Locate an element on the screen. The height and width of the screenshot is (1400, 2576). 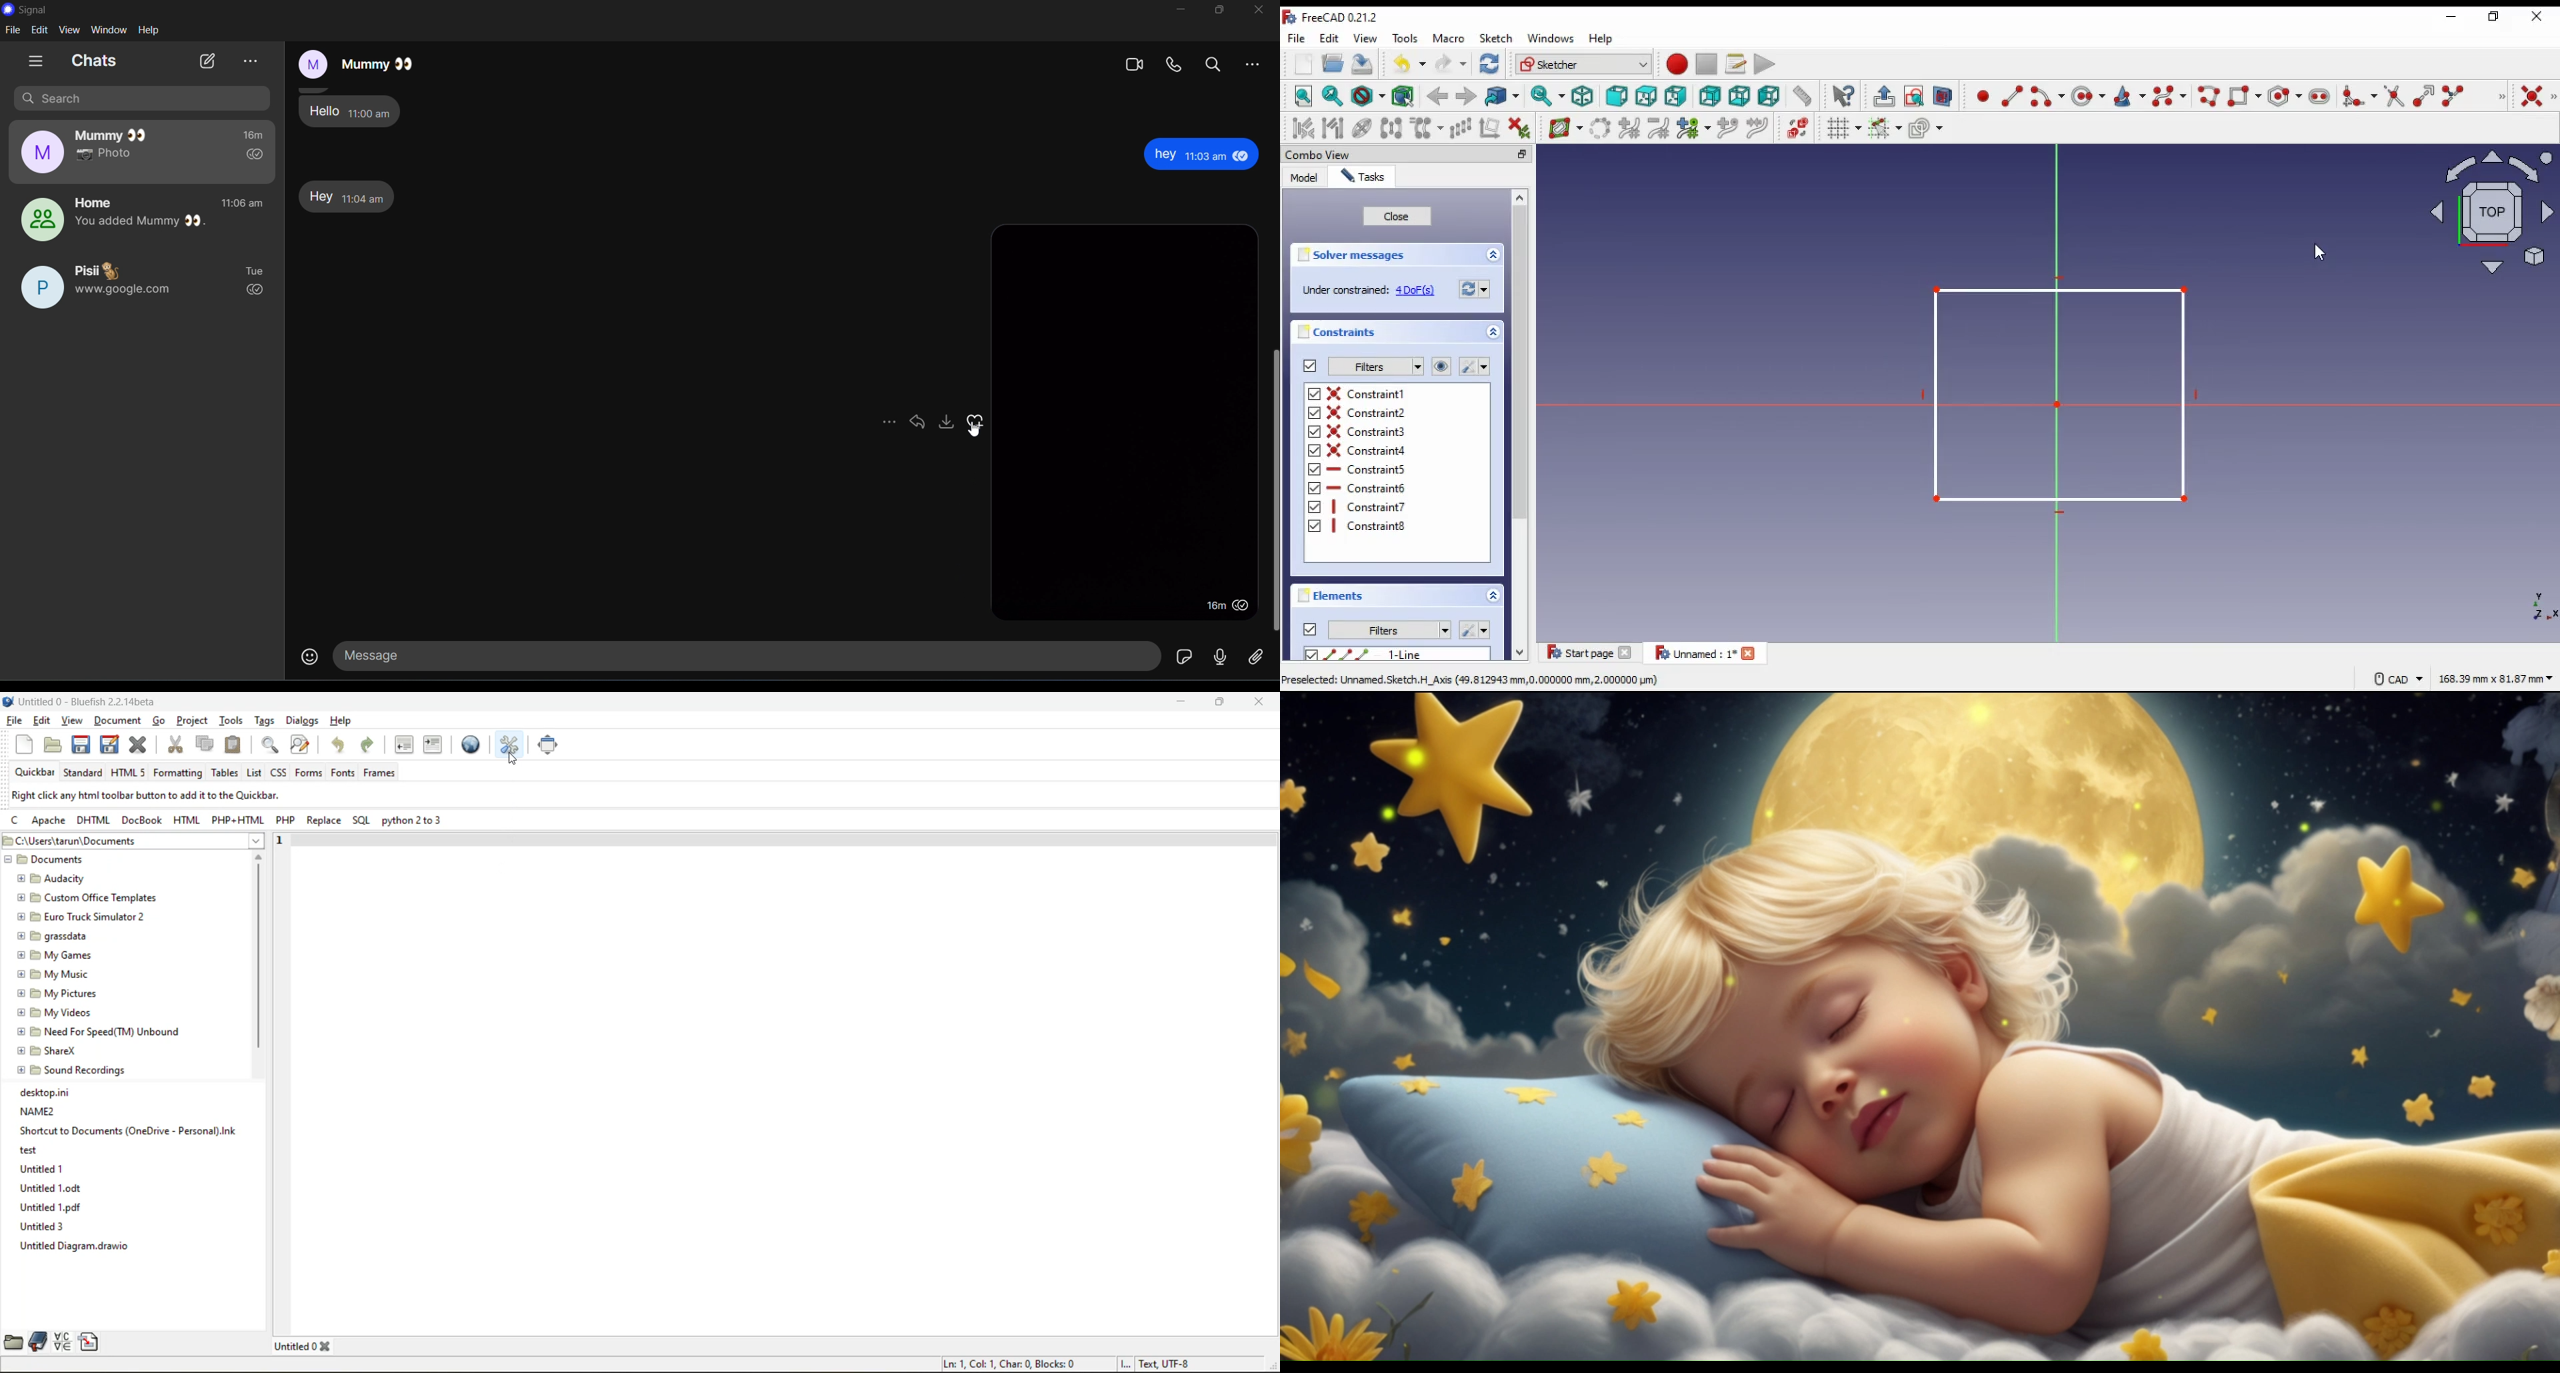
document is located at coordinates (119, 723).